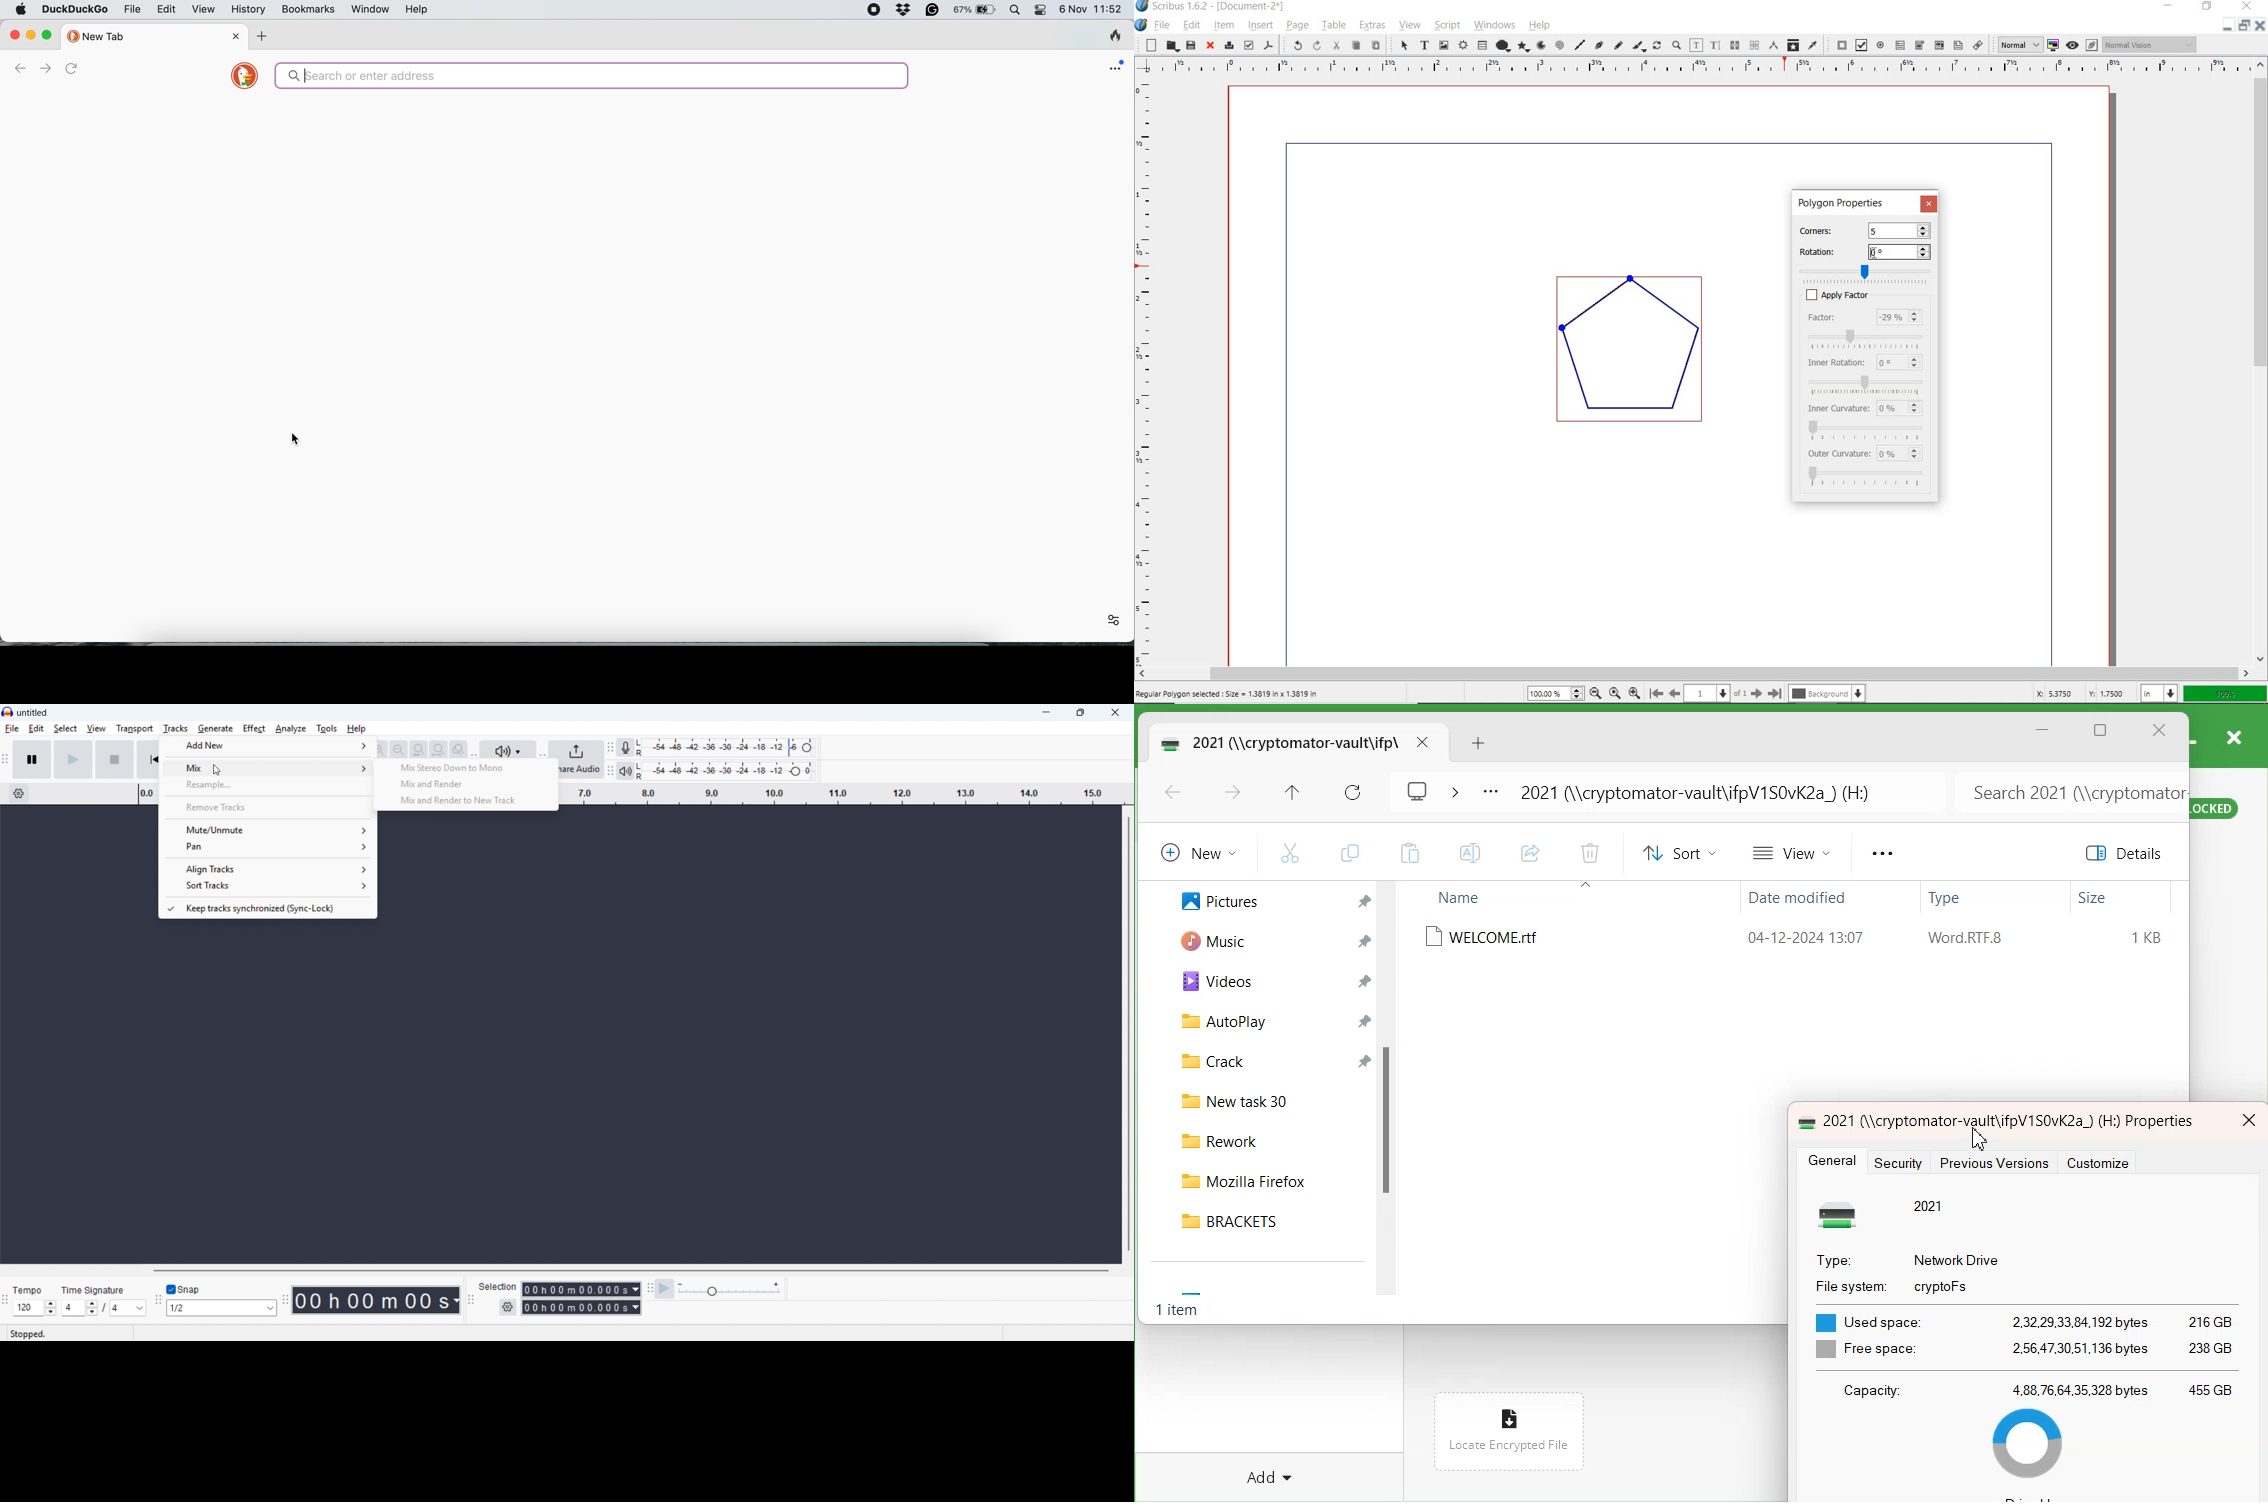 This screenshot has height=1512, width=2268. Describe the element at coordinates (1919, 45) in the screenshot. I see `pdf combo box` at that location.